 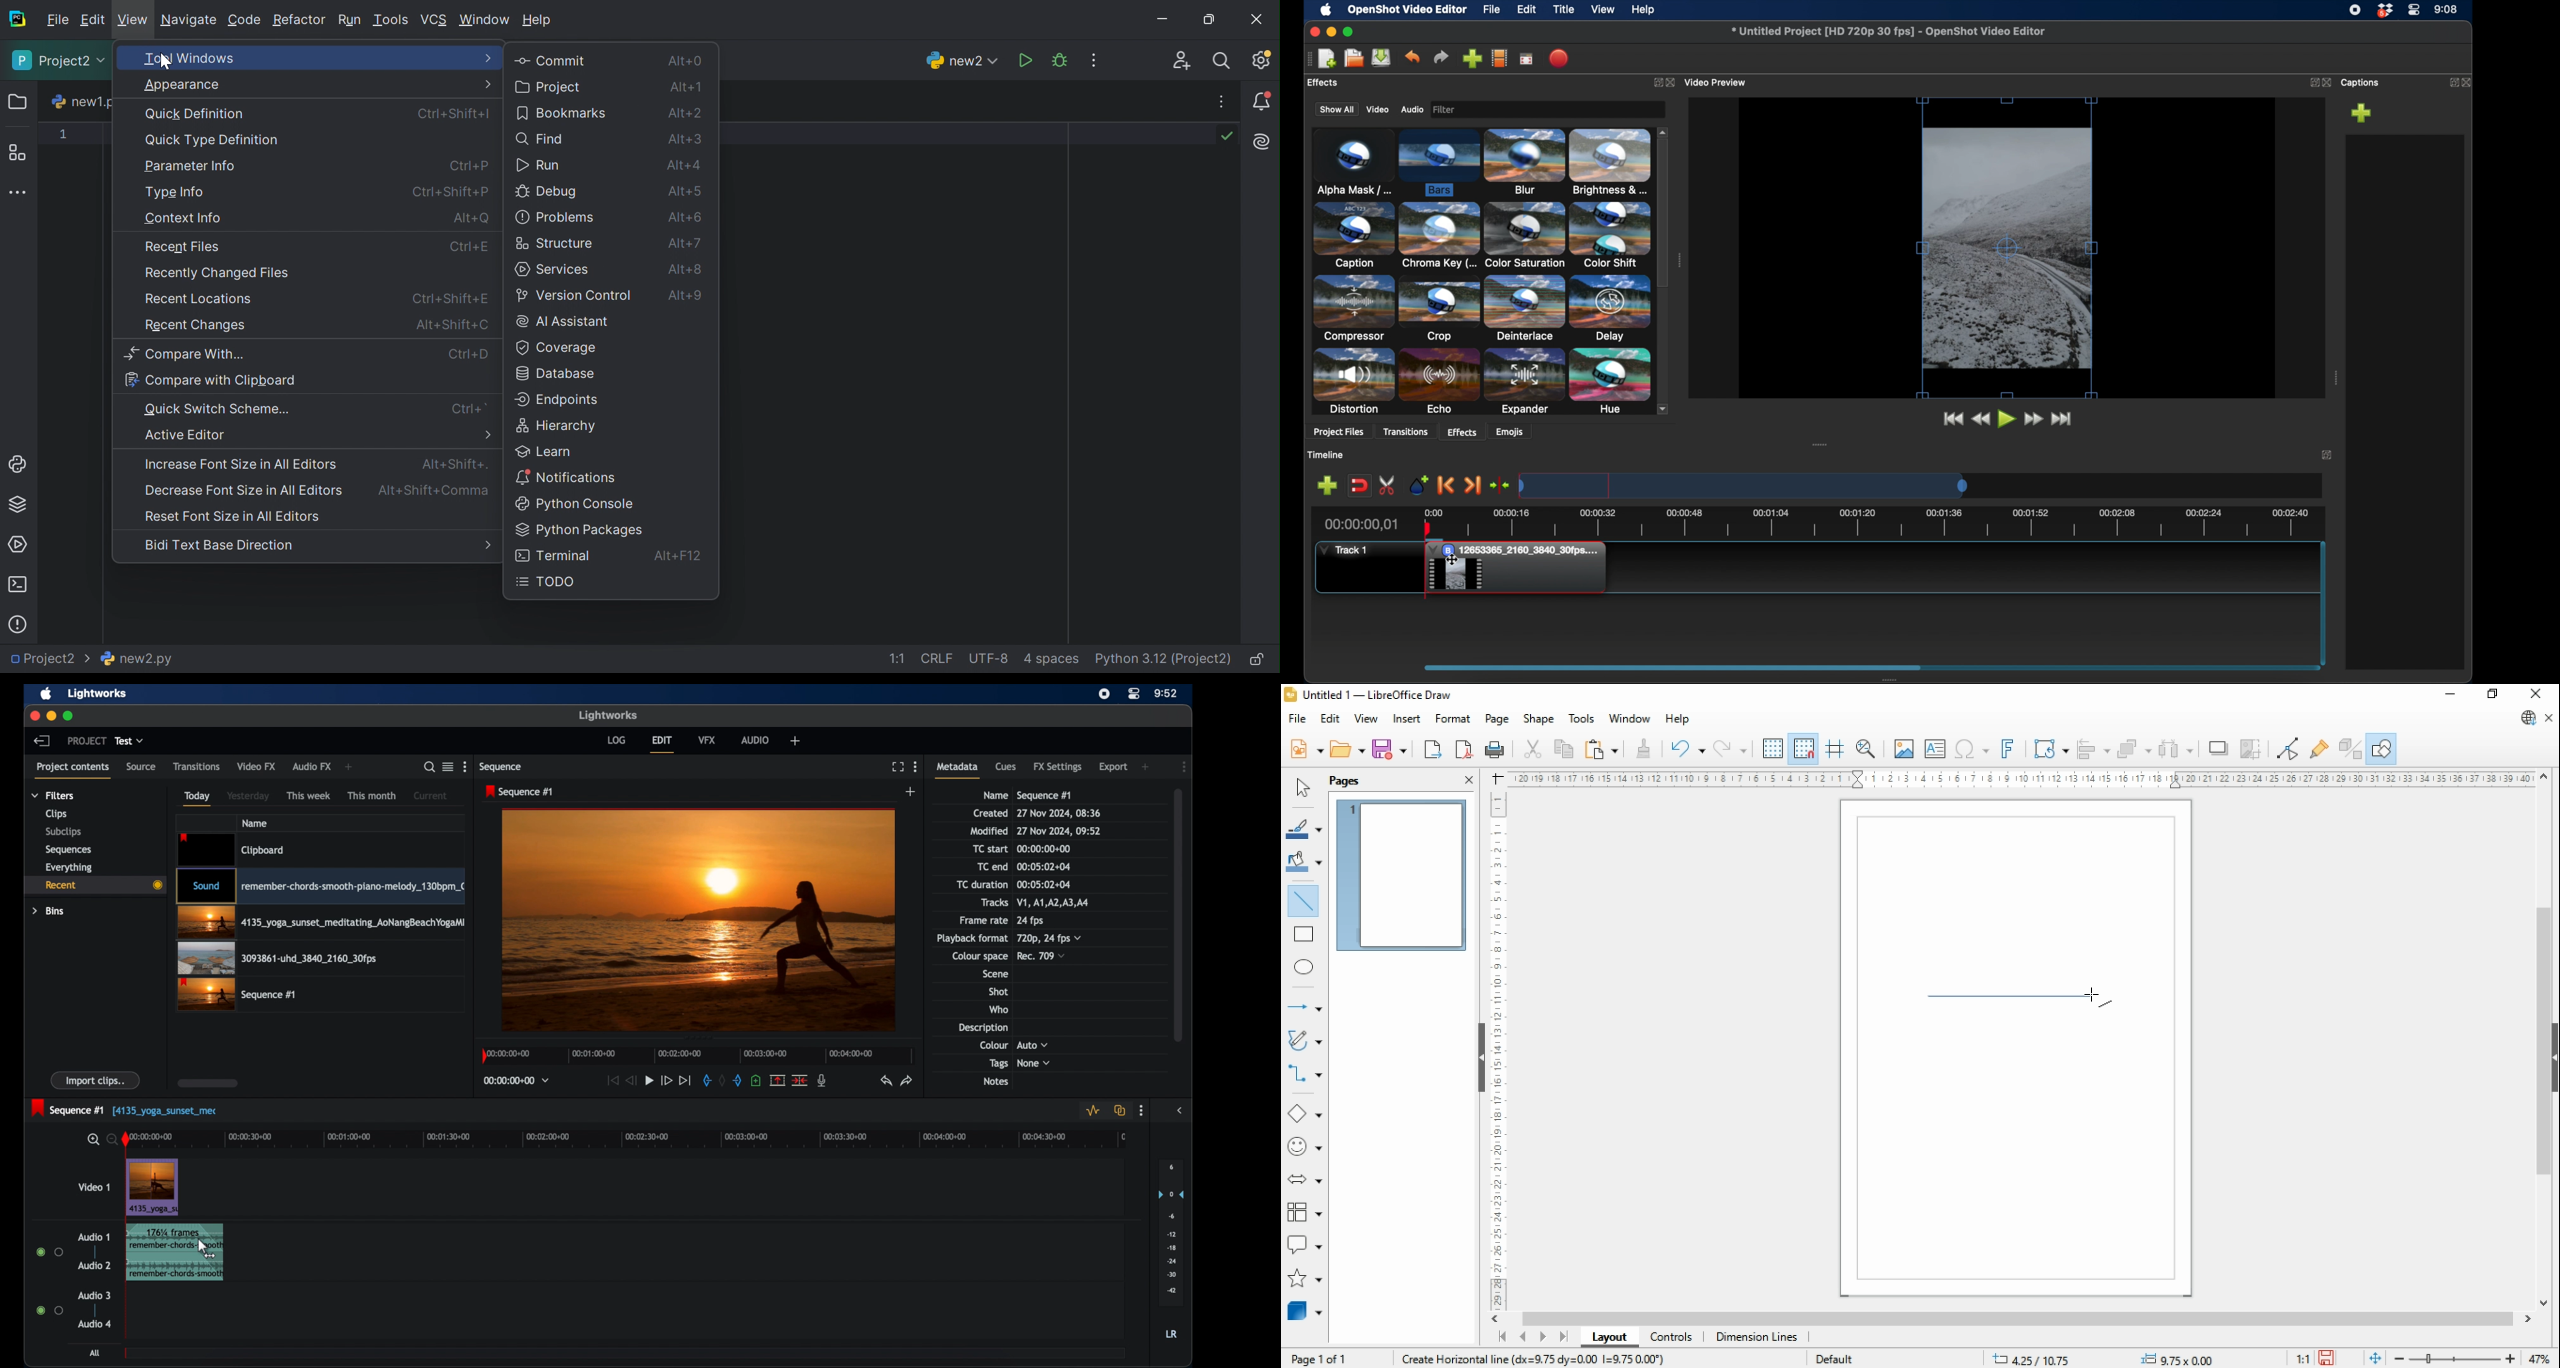 I want to click on show all, so click(x=1335, y=110).